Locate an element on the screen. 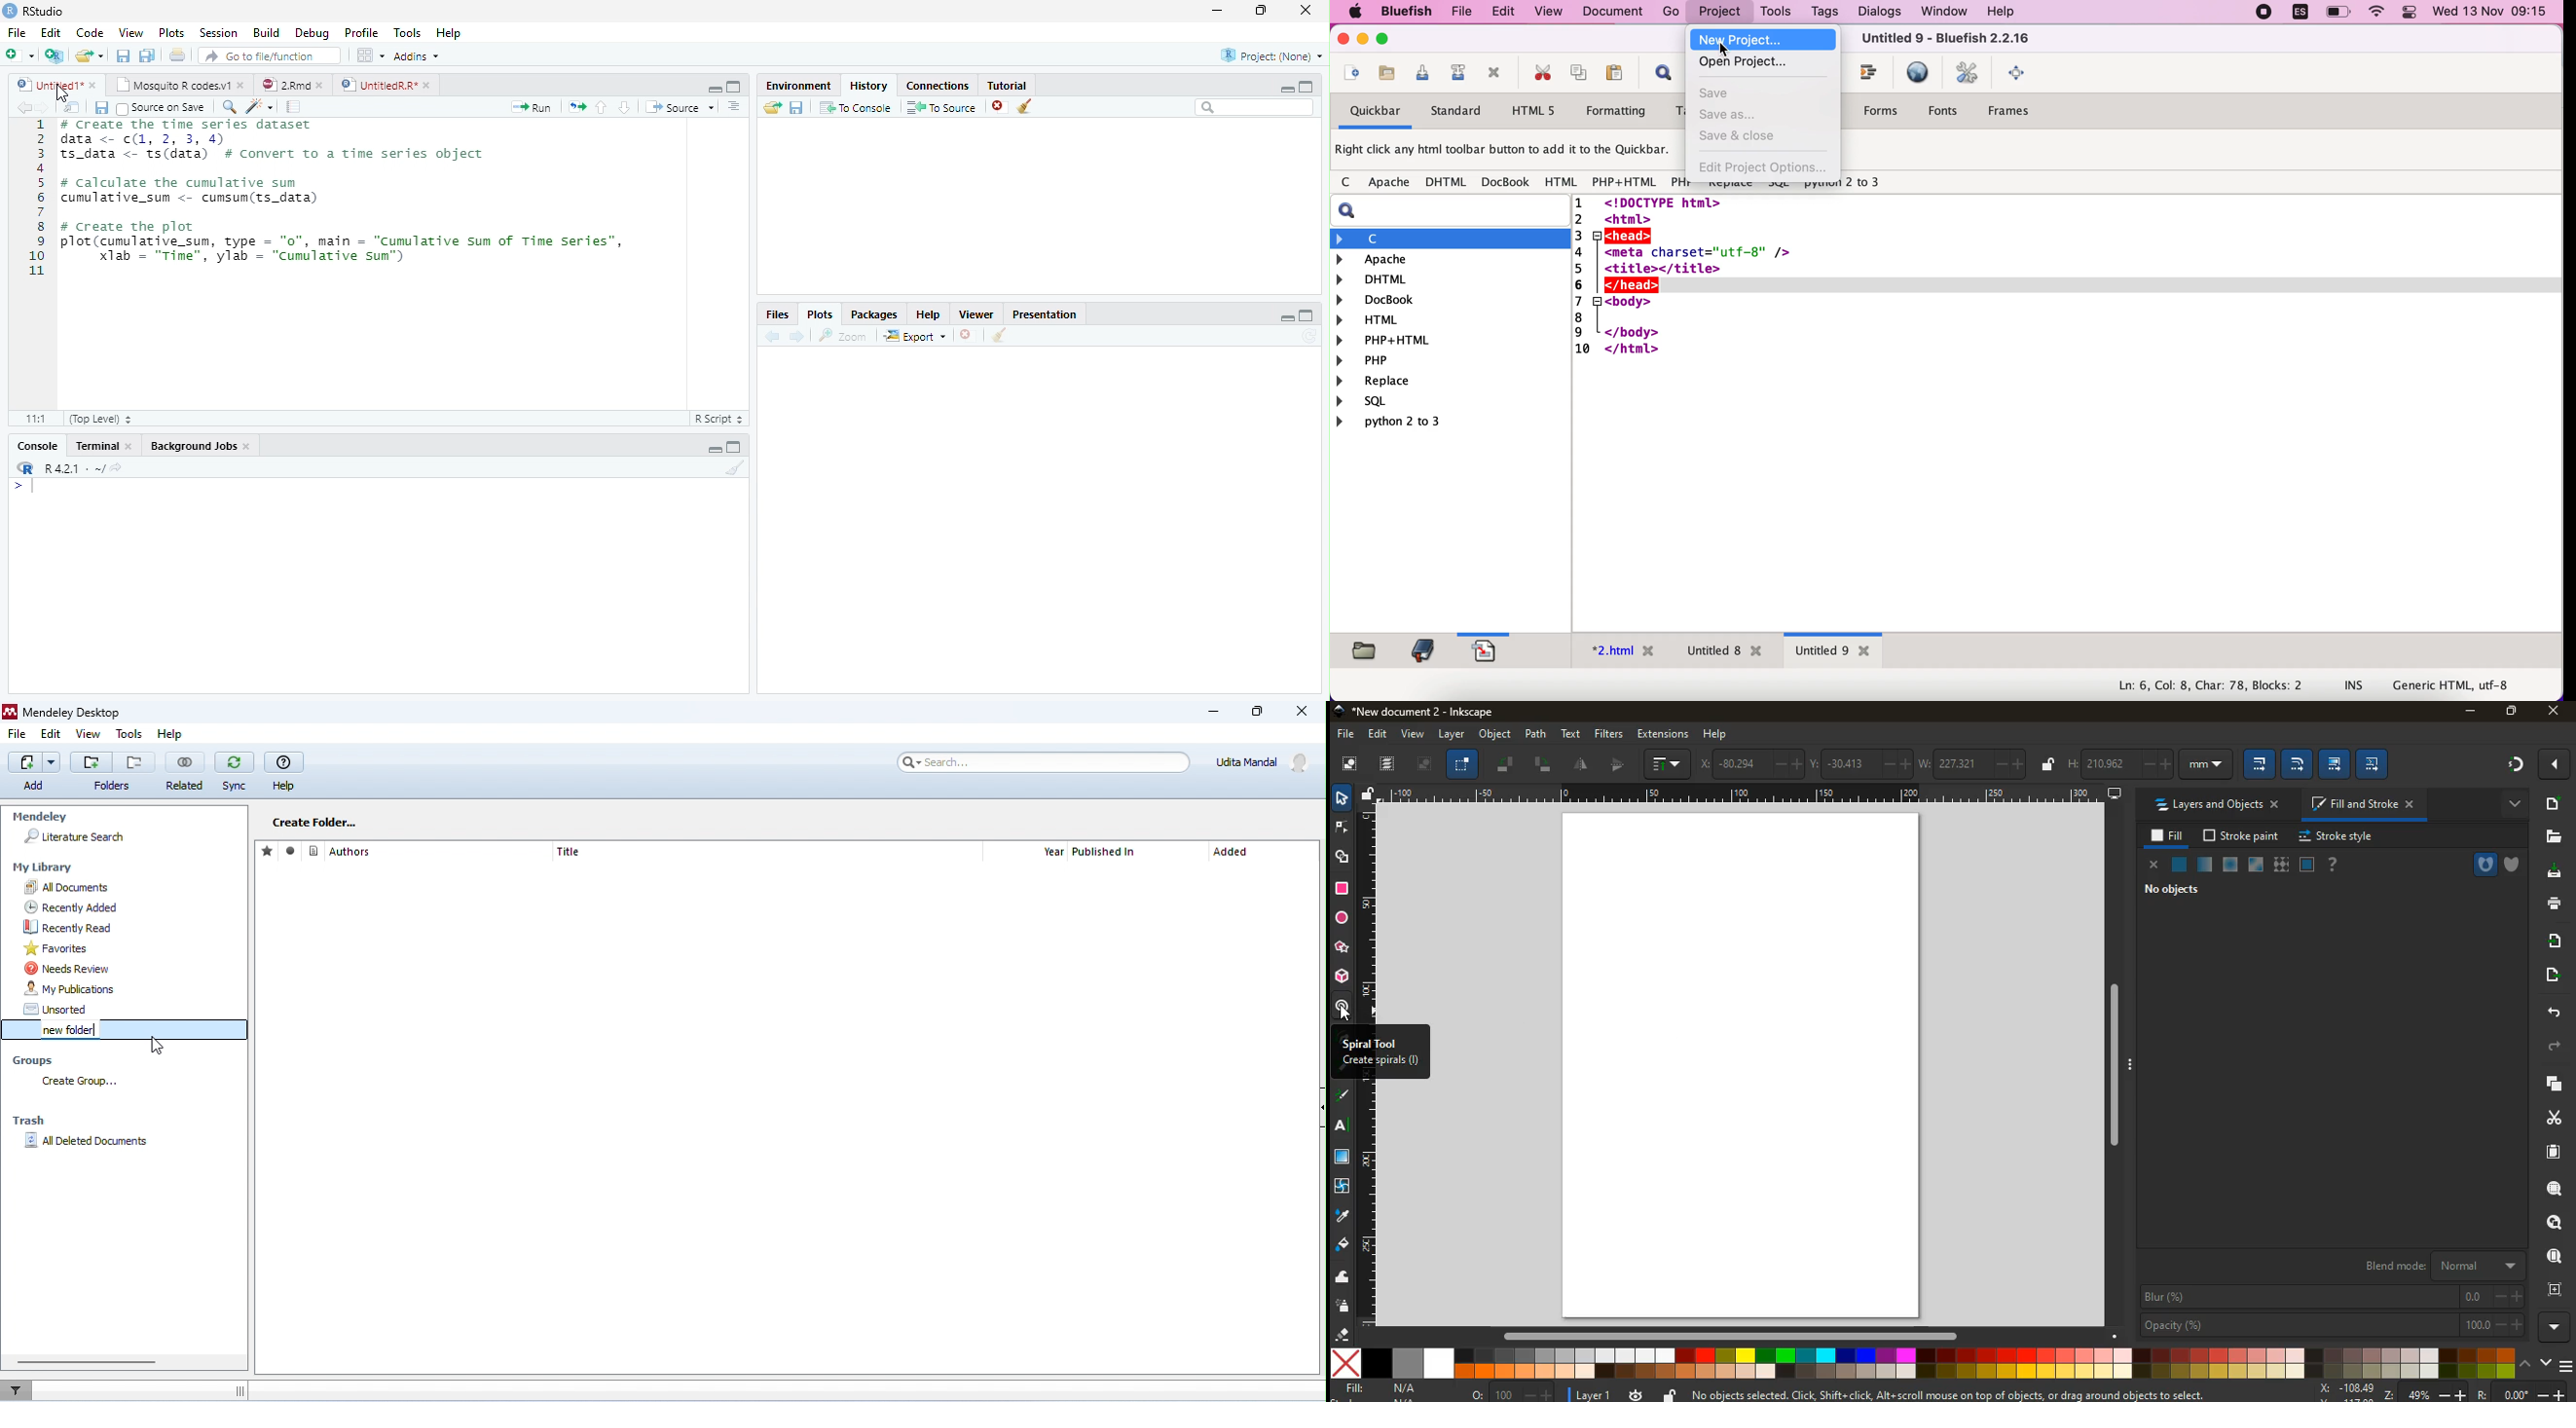 Image resolution: width=2576 pixels, height=1428 pixels. minimize is located at coordinates (1216, 12).